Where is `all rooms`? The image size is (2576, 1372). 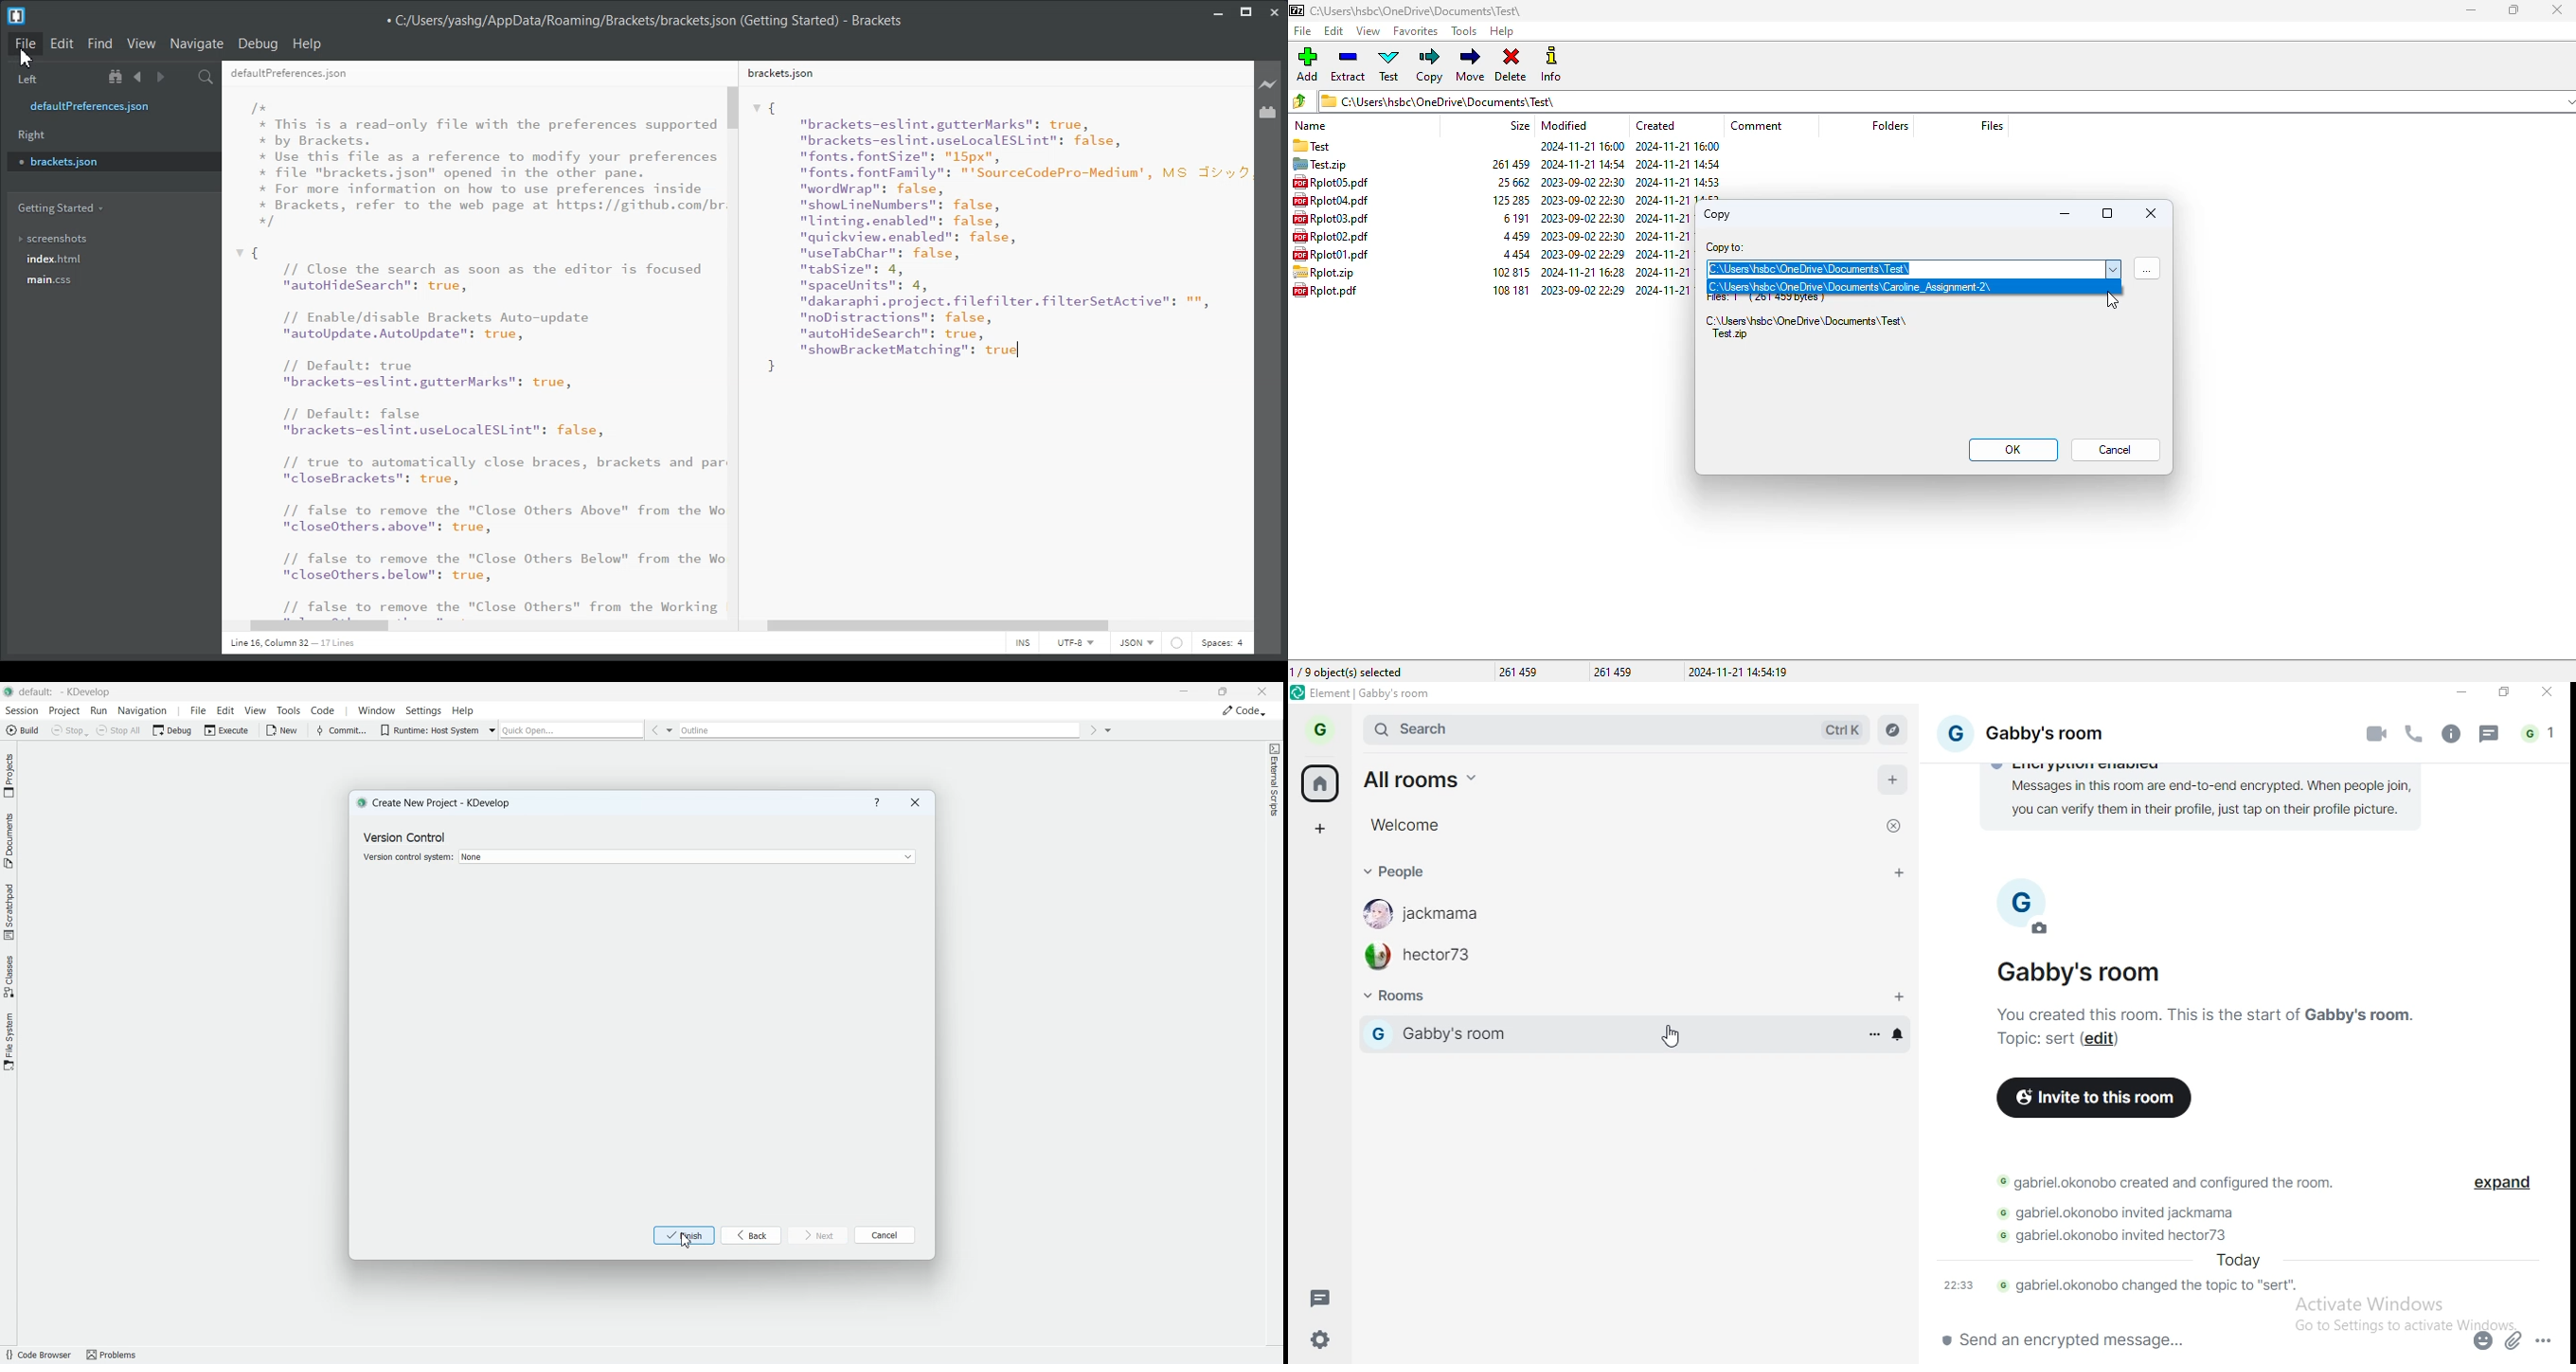 all rooms is located at coordinates (1439, 779).